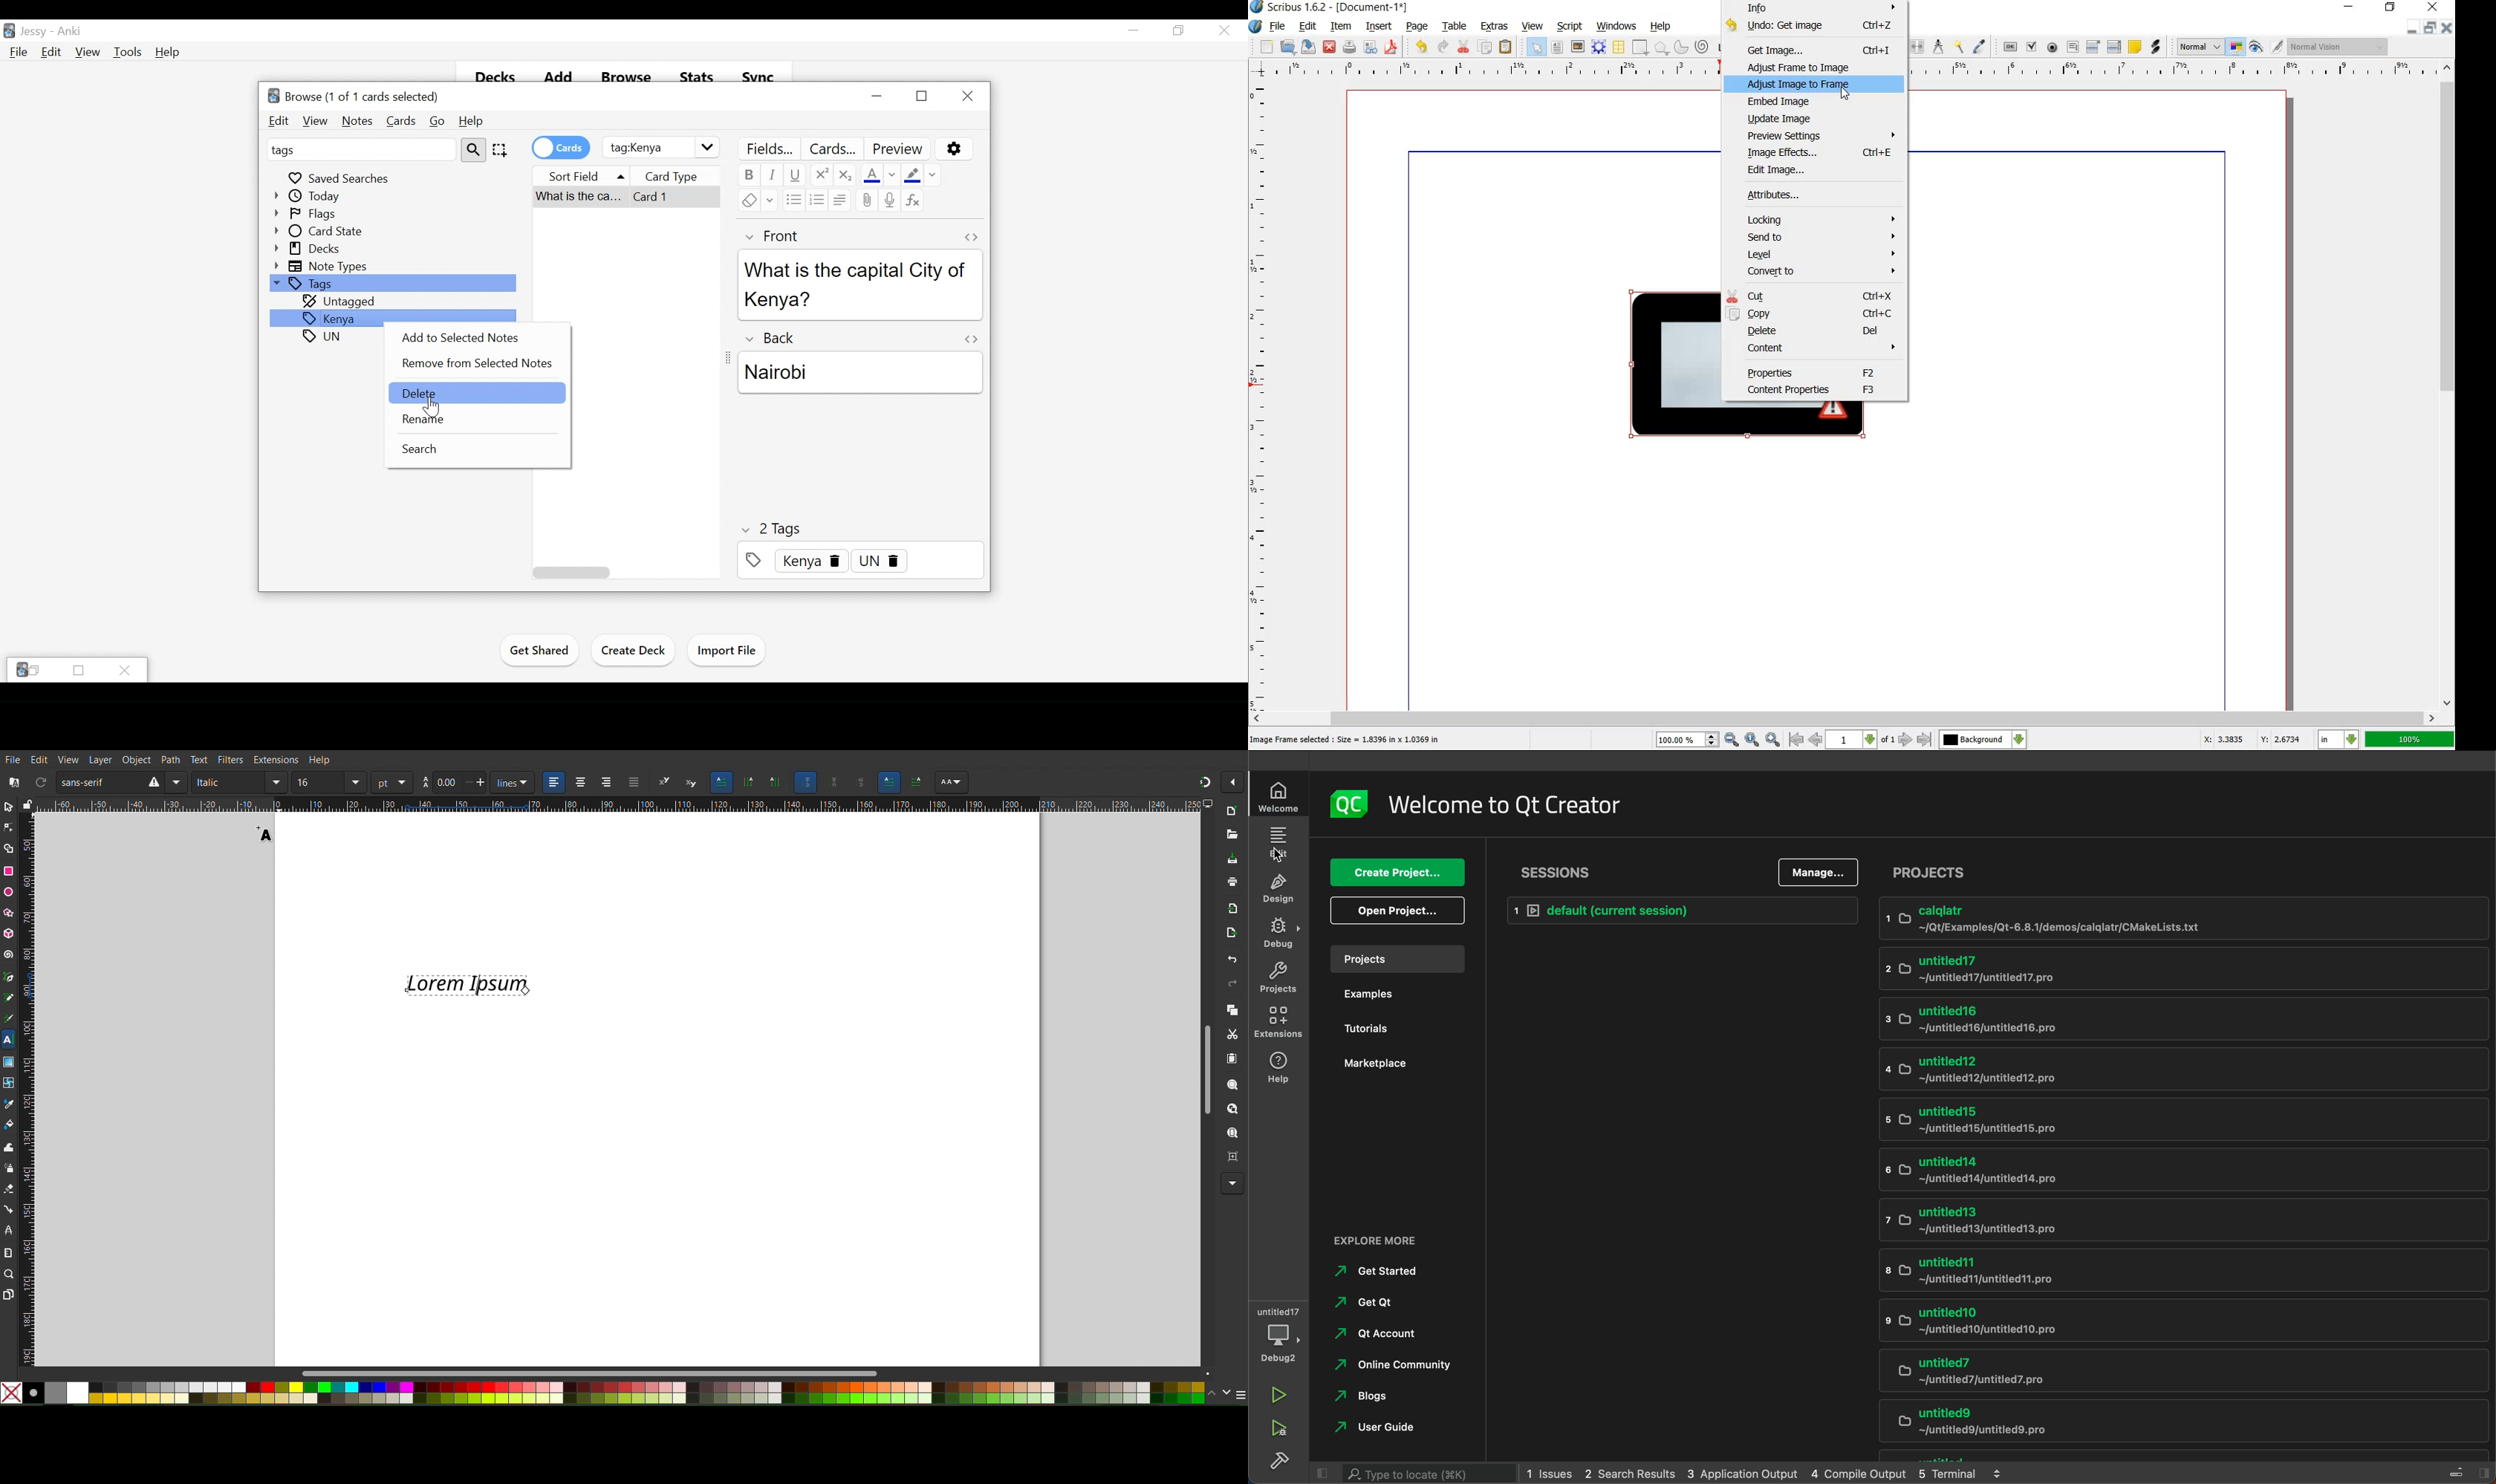  What do you see at coordinates (1281, 842) in the screenshot?
I see `editor` at bounding box center [1281, 842].